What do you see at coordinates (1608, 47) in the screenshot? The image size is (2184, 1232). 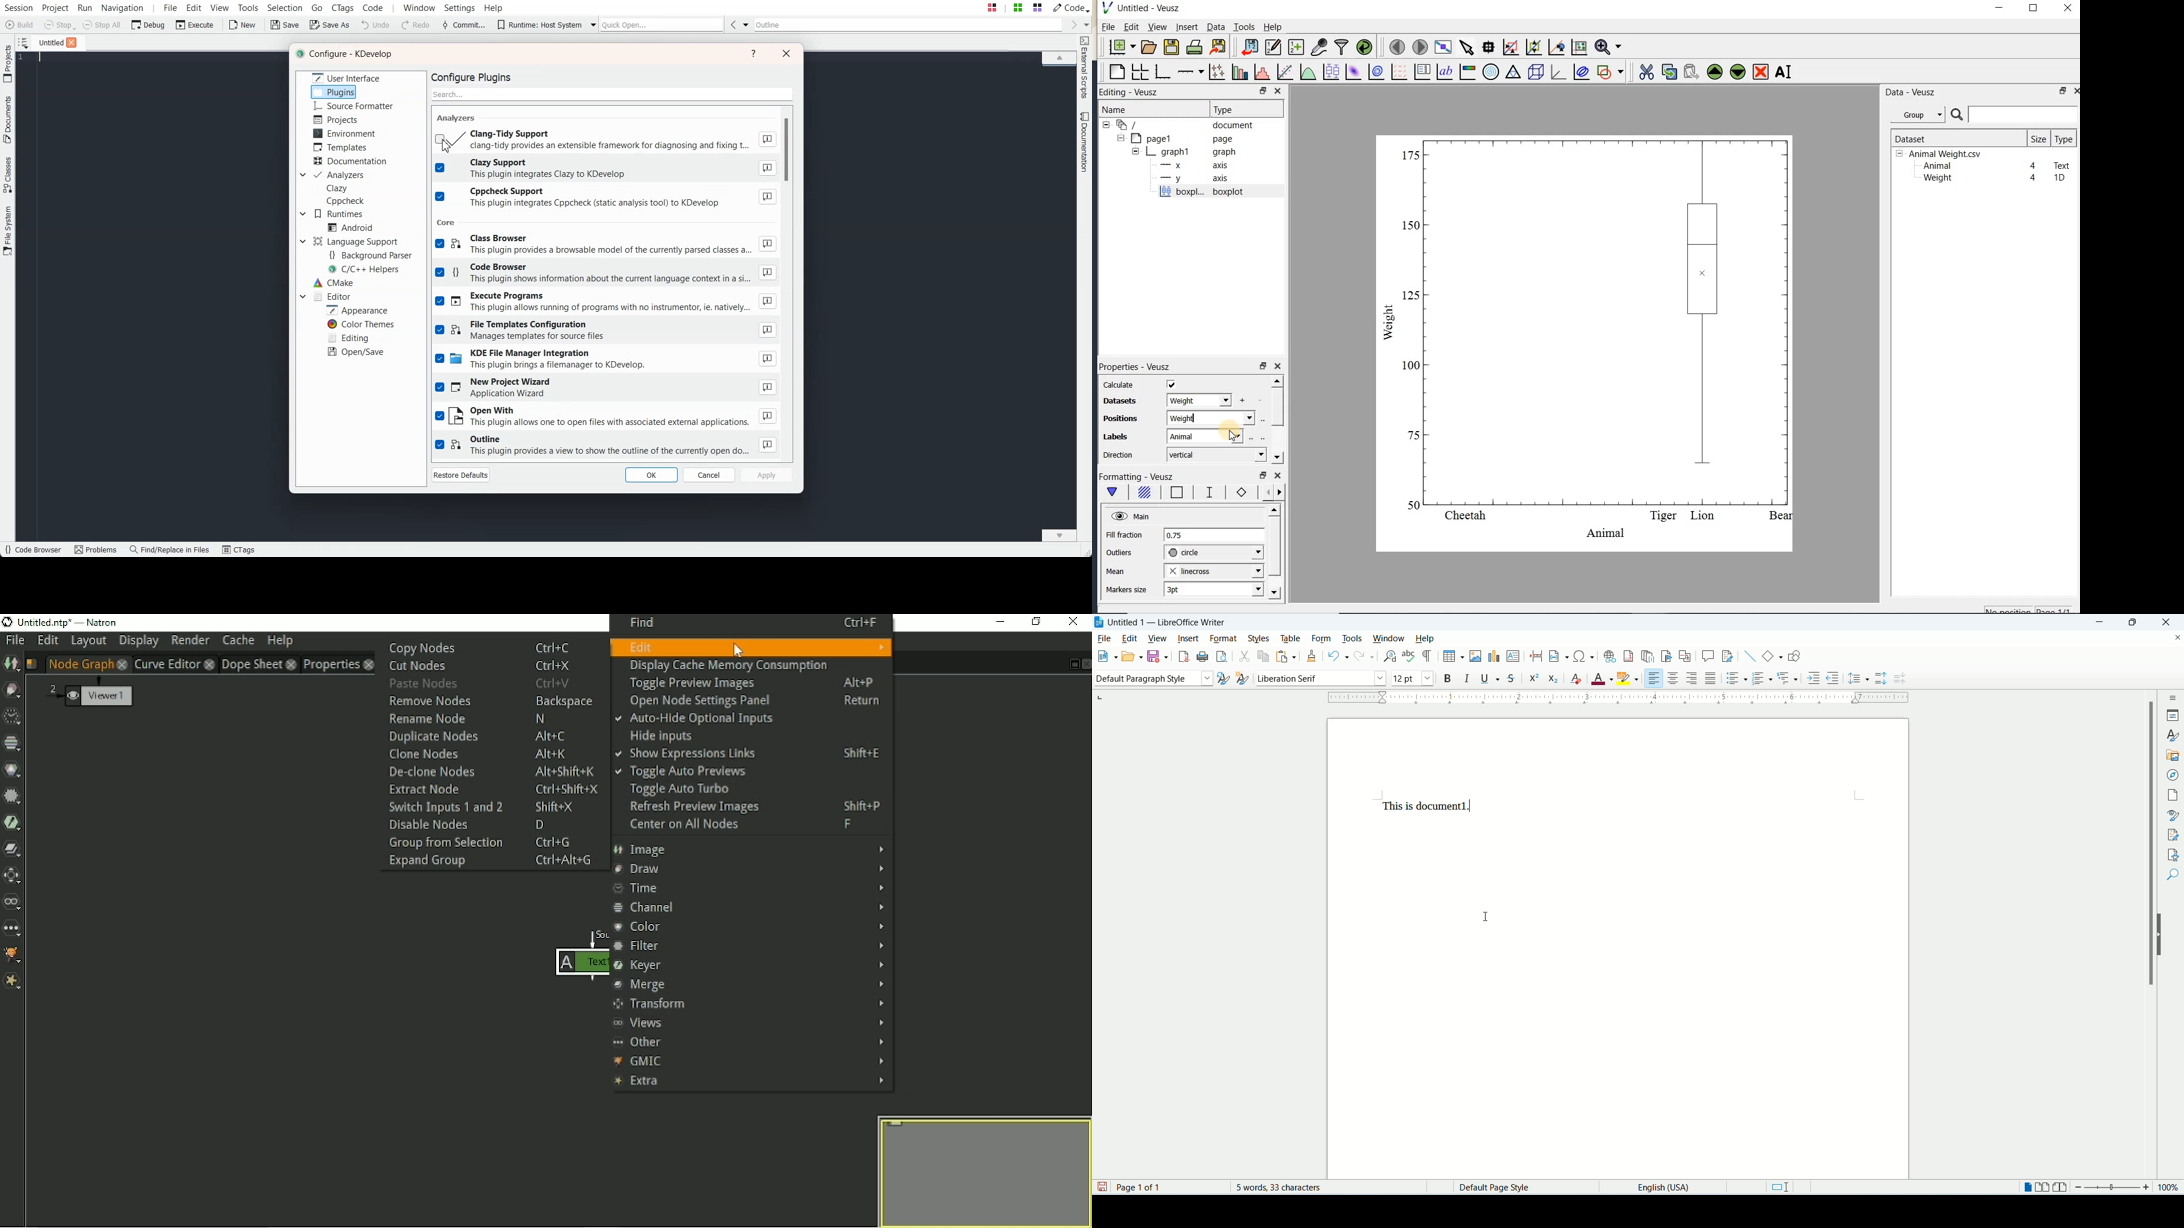 I see `zoom function menus` at bounding box center [1608, 47].